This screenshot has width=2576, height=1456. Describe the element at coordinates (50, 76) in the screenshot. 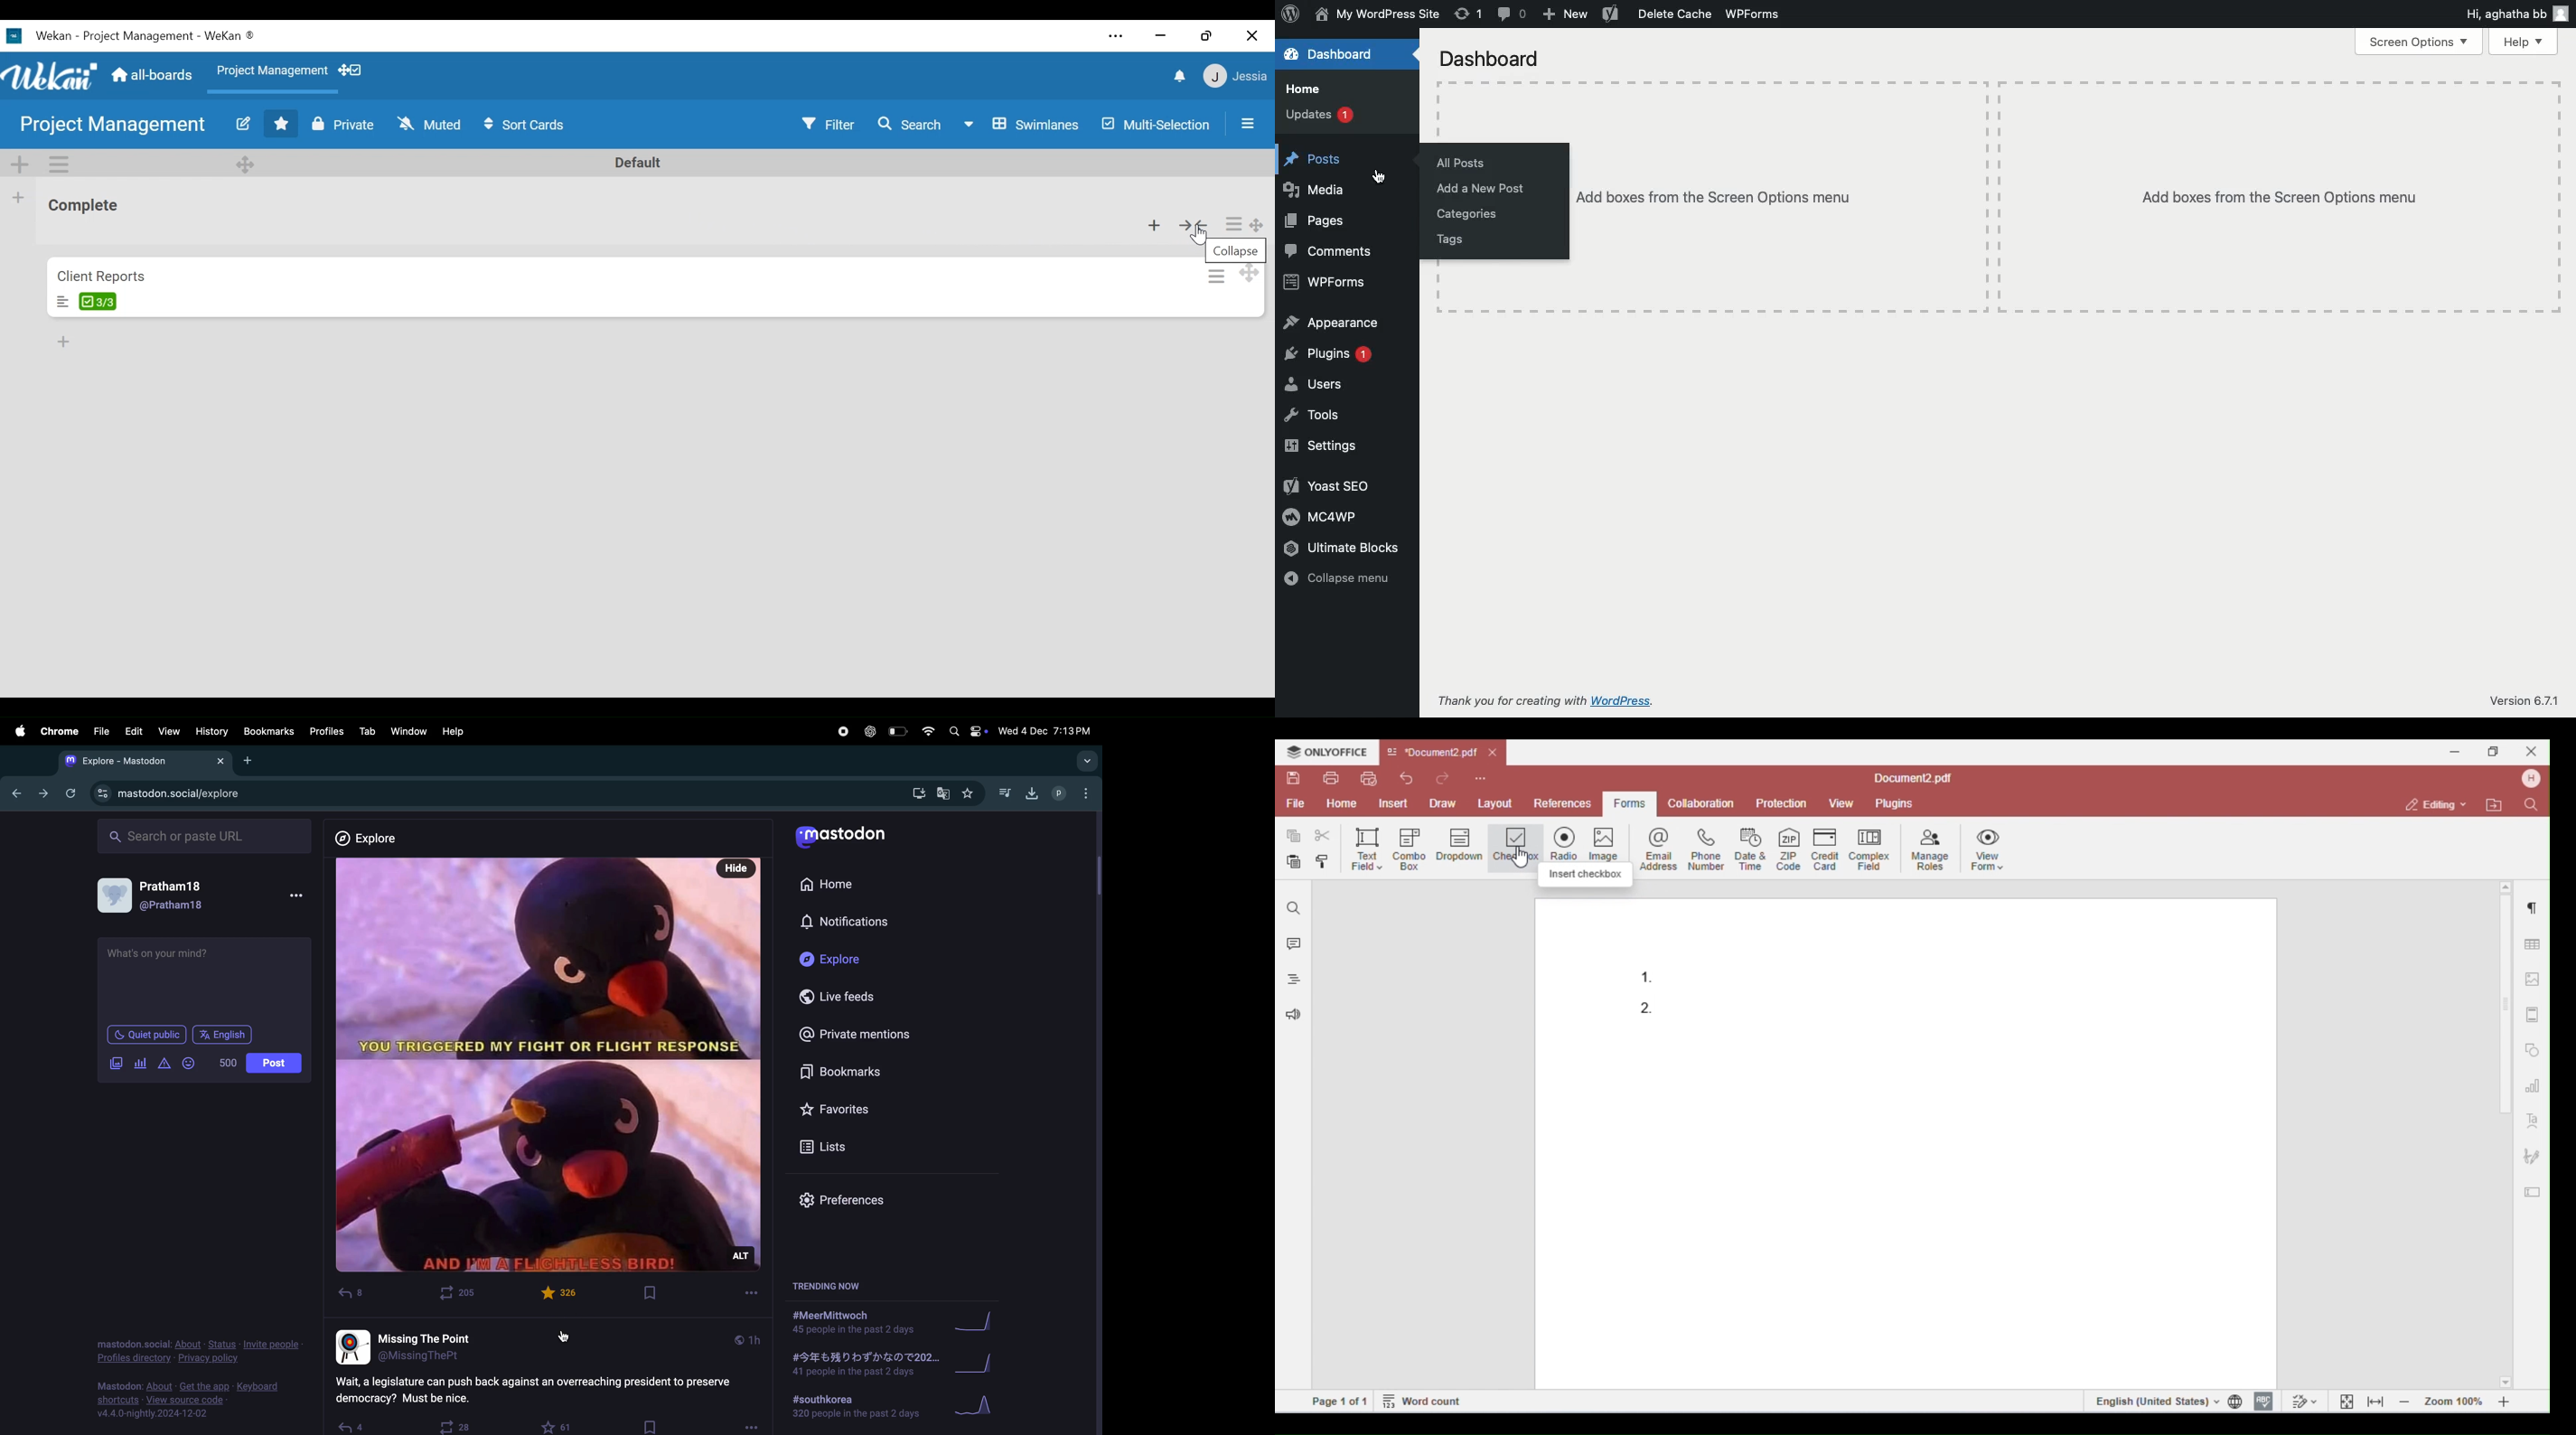

I see `Logo` at that location.